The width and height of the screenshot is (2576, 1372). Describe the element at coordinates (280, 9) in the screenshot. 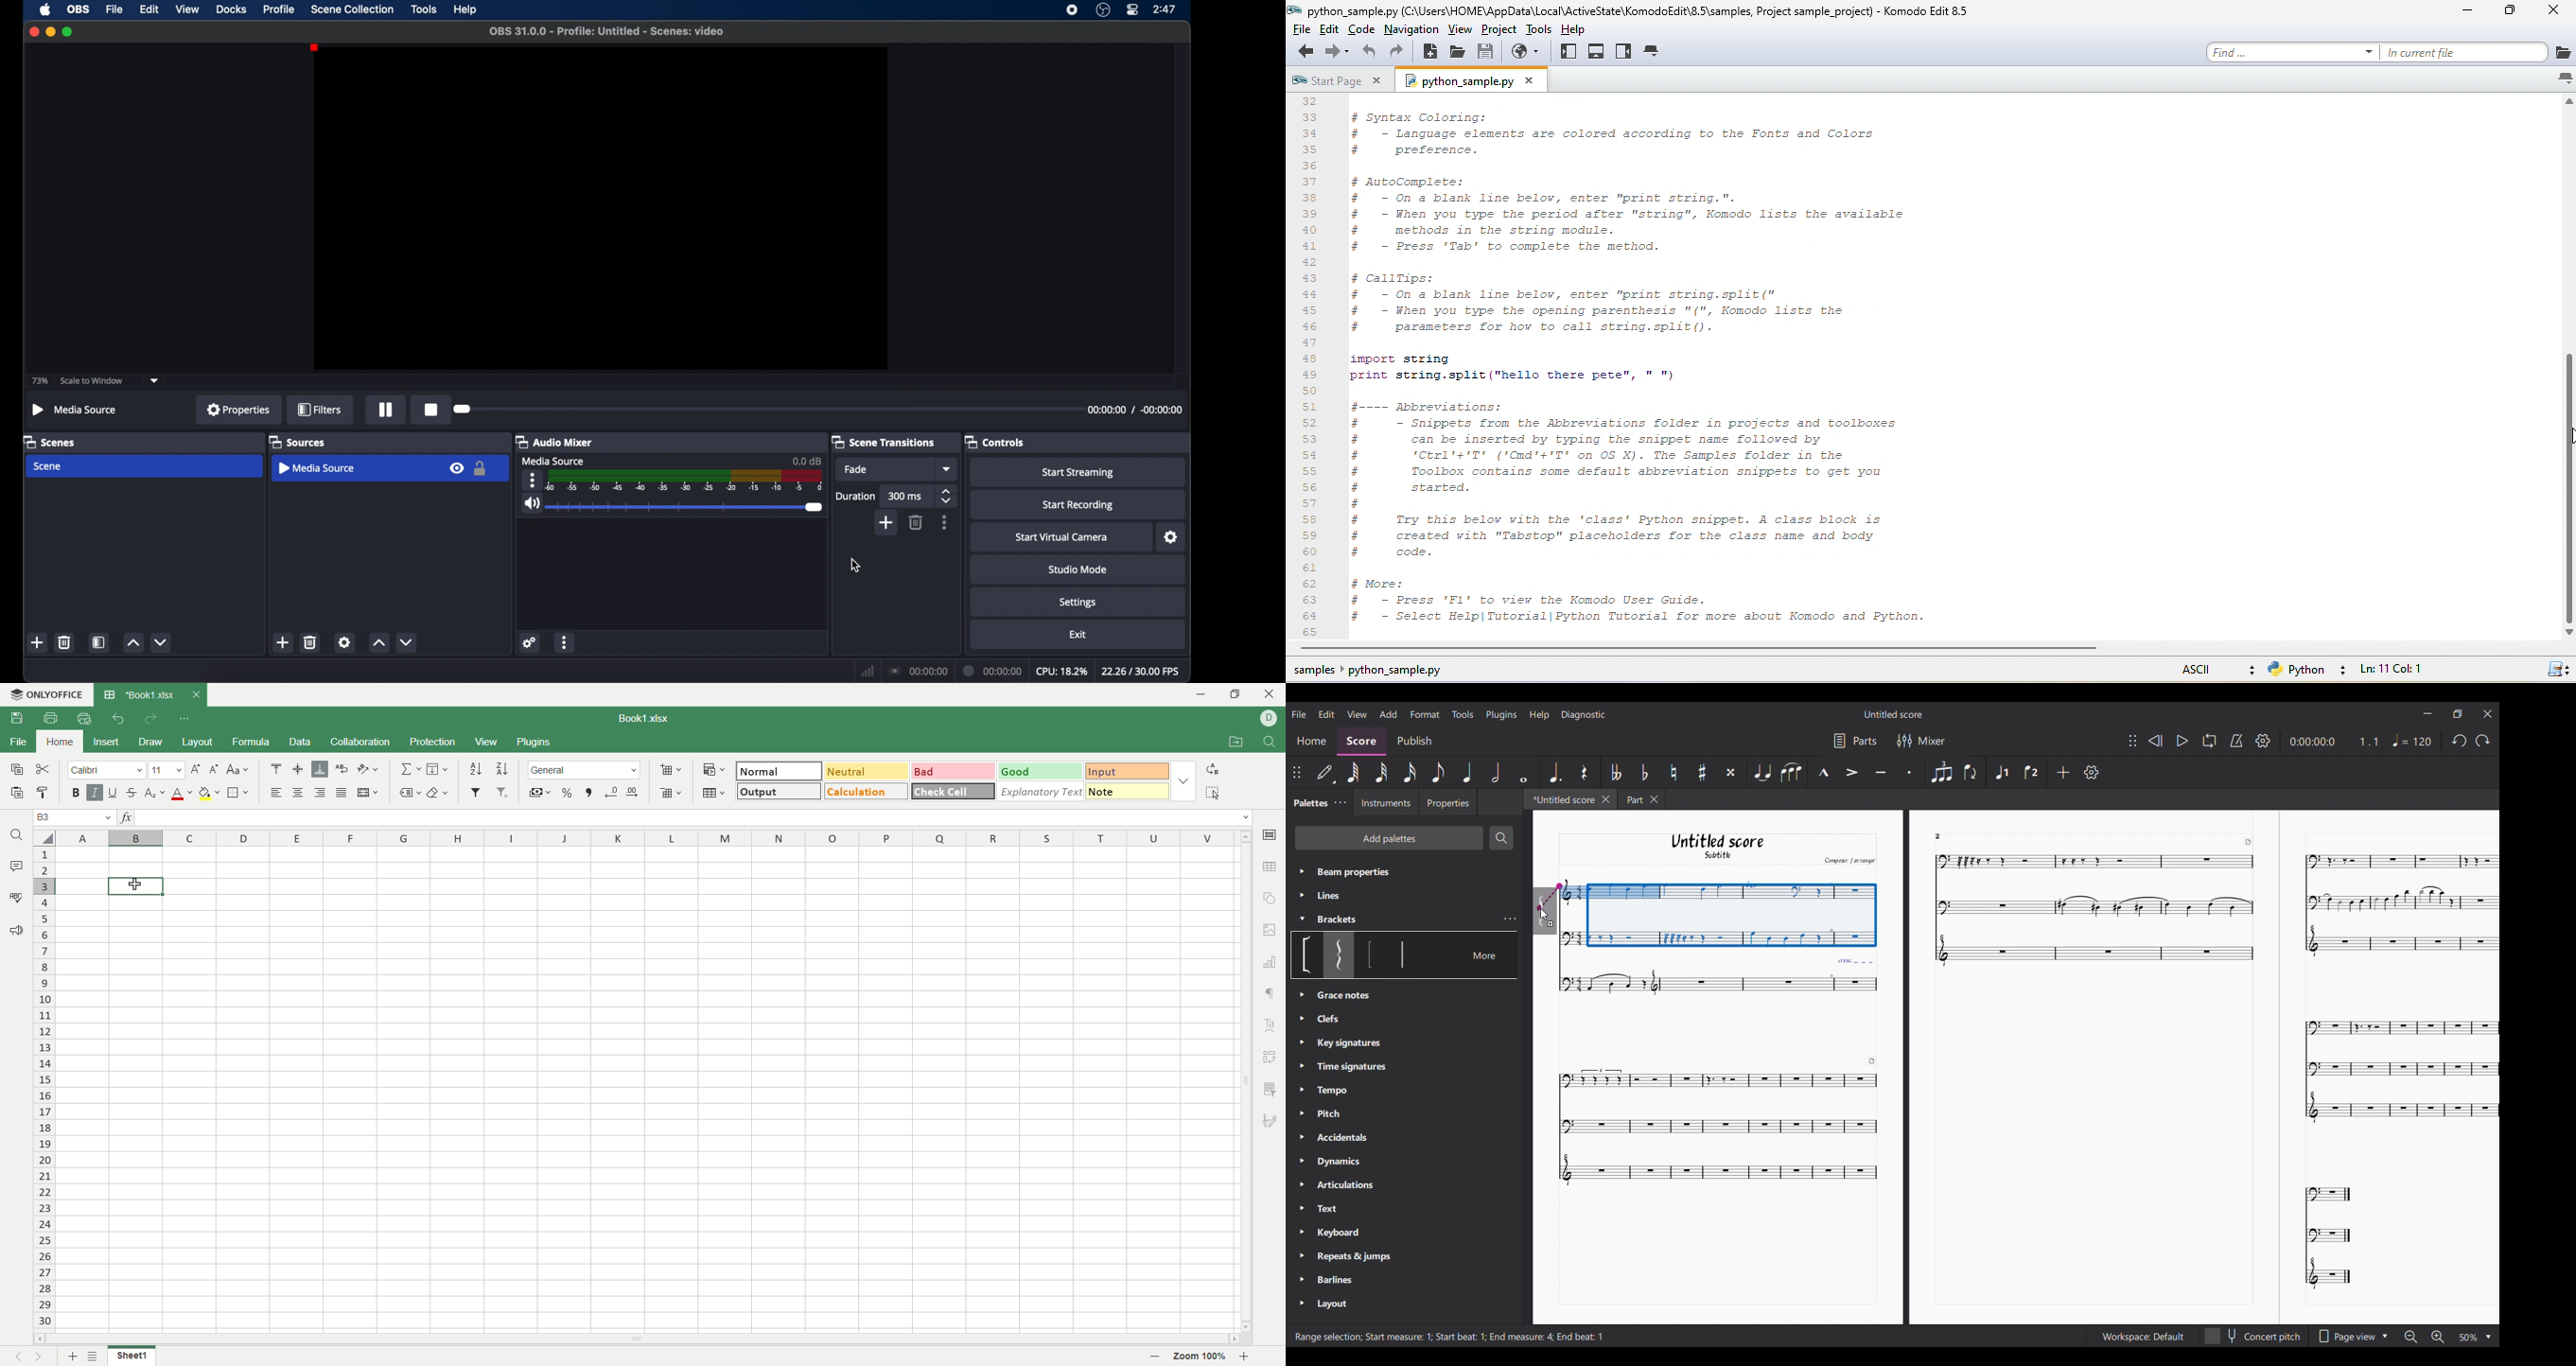

I see `profile` at that location.